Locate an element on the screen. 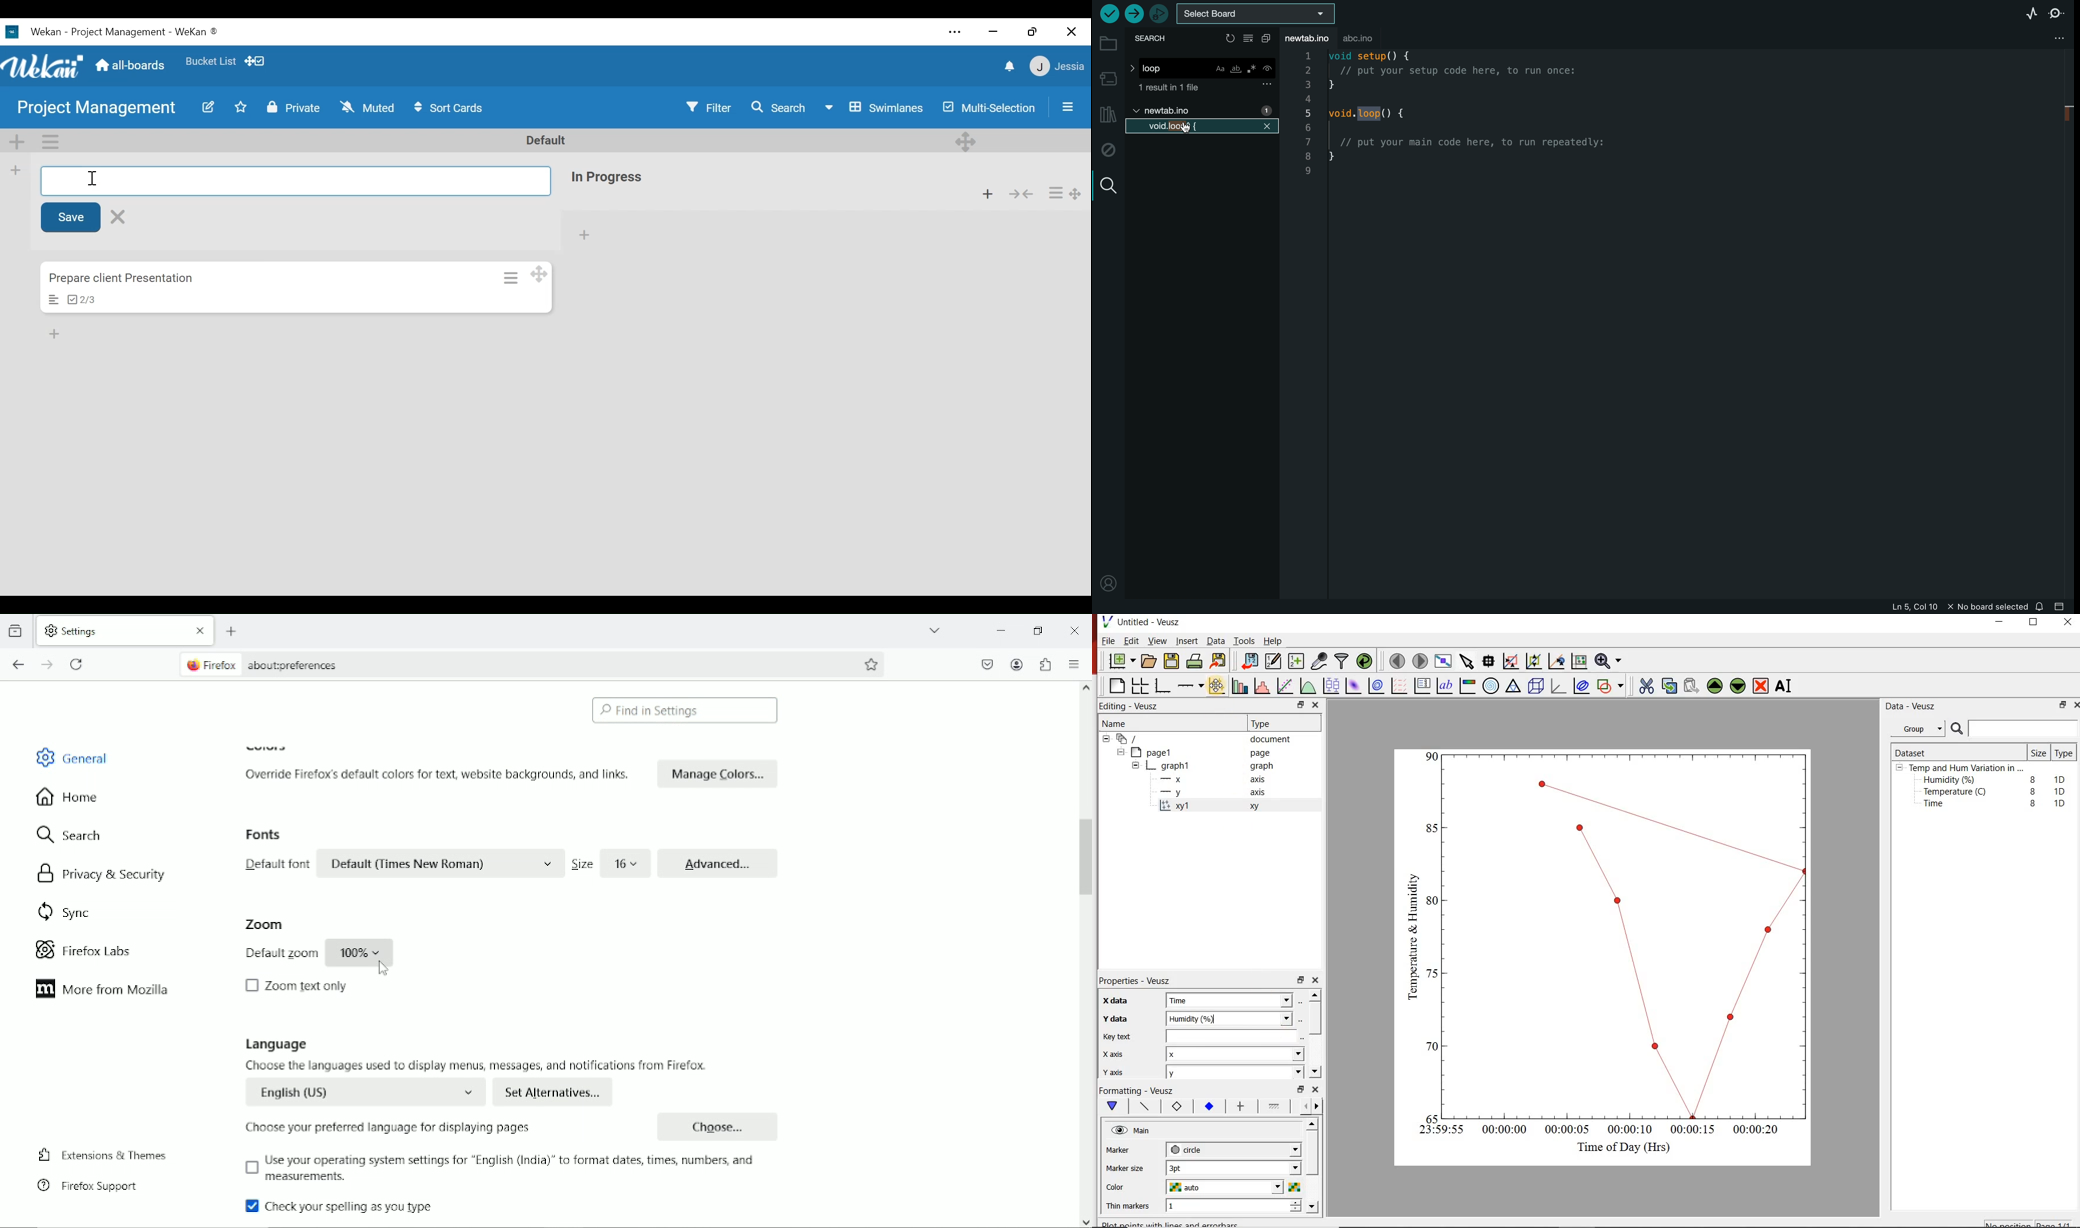  go forward is located at coordinates (1319, 1106).